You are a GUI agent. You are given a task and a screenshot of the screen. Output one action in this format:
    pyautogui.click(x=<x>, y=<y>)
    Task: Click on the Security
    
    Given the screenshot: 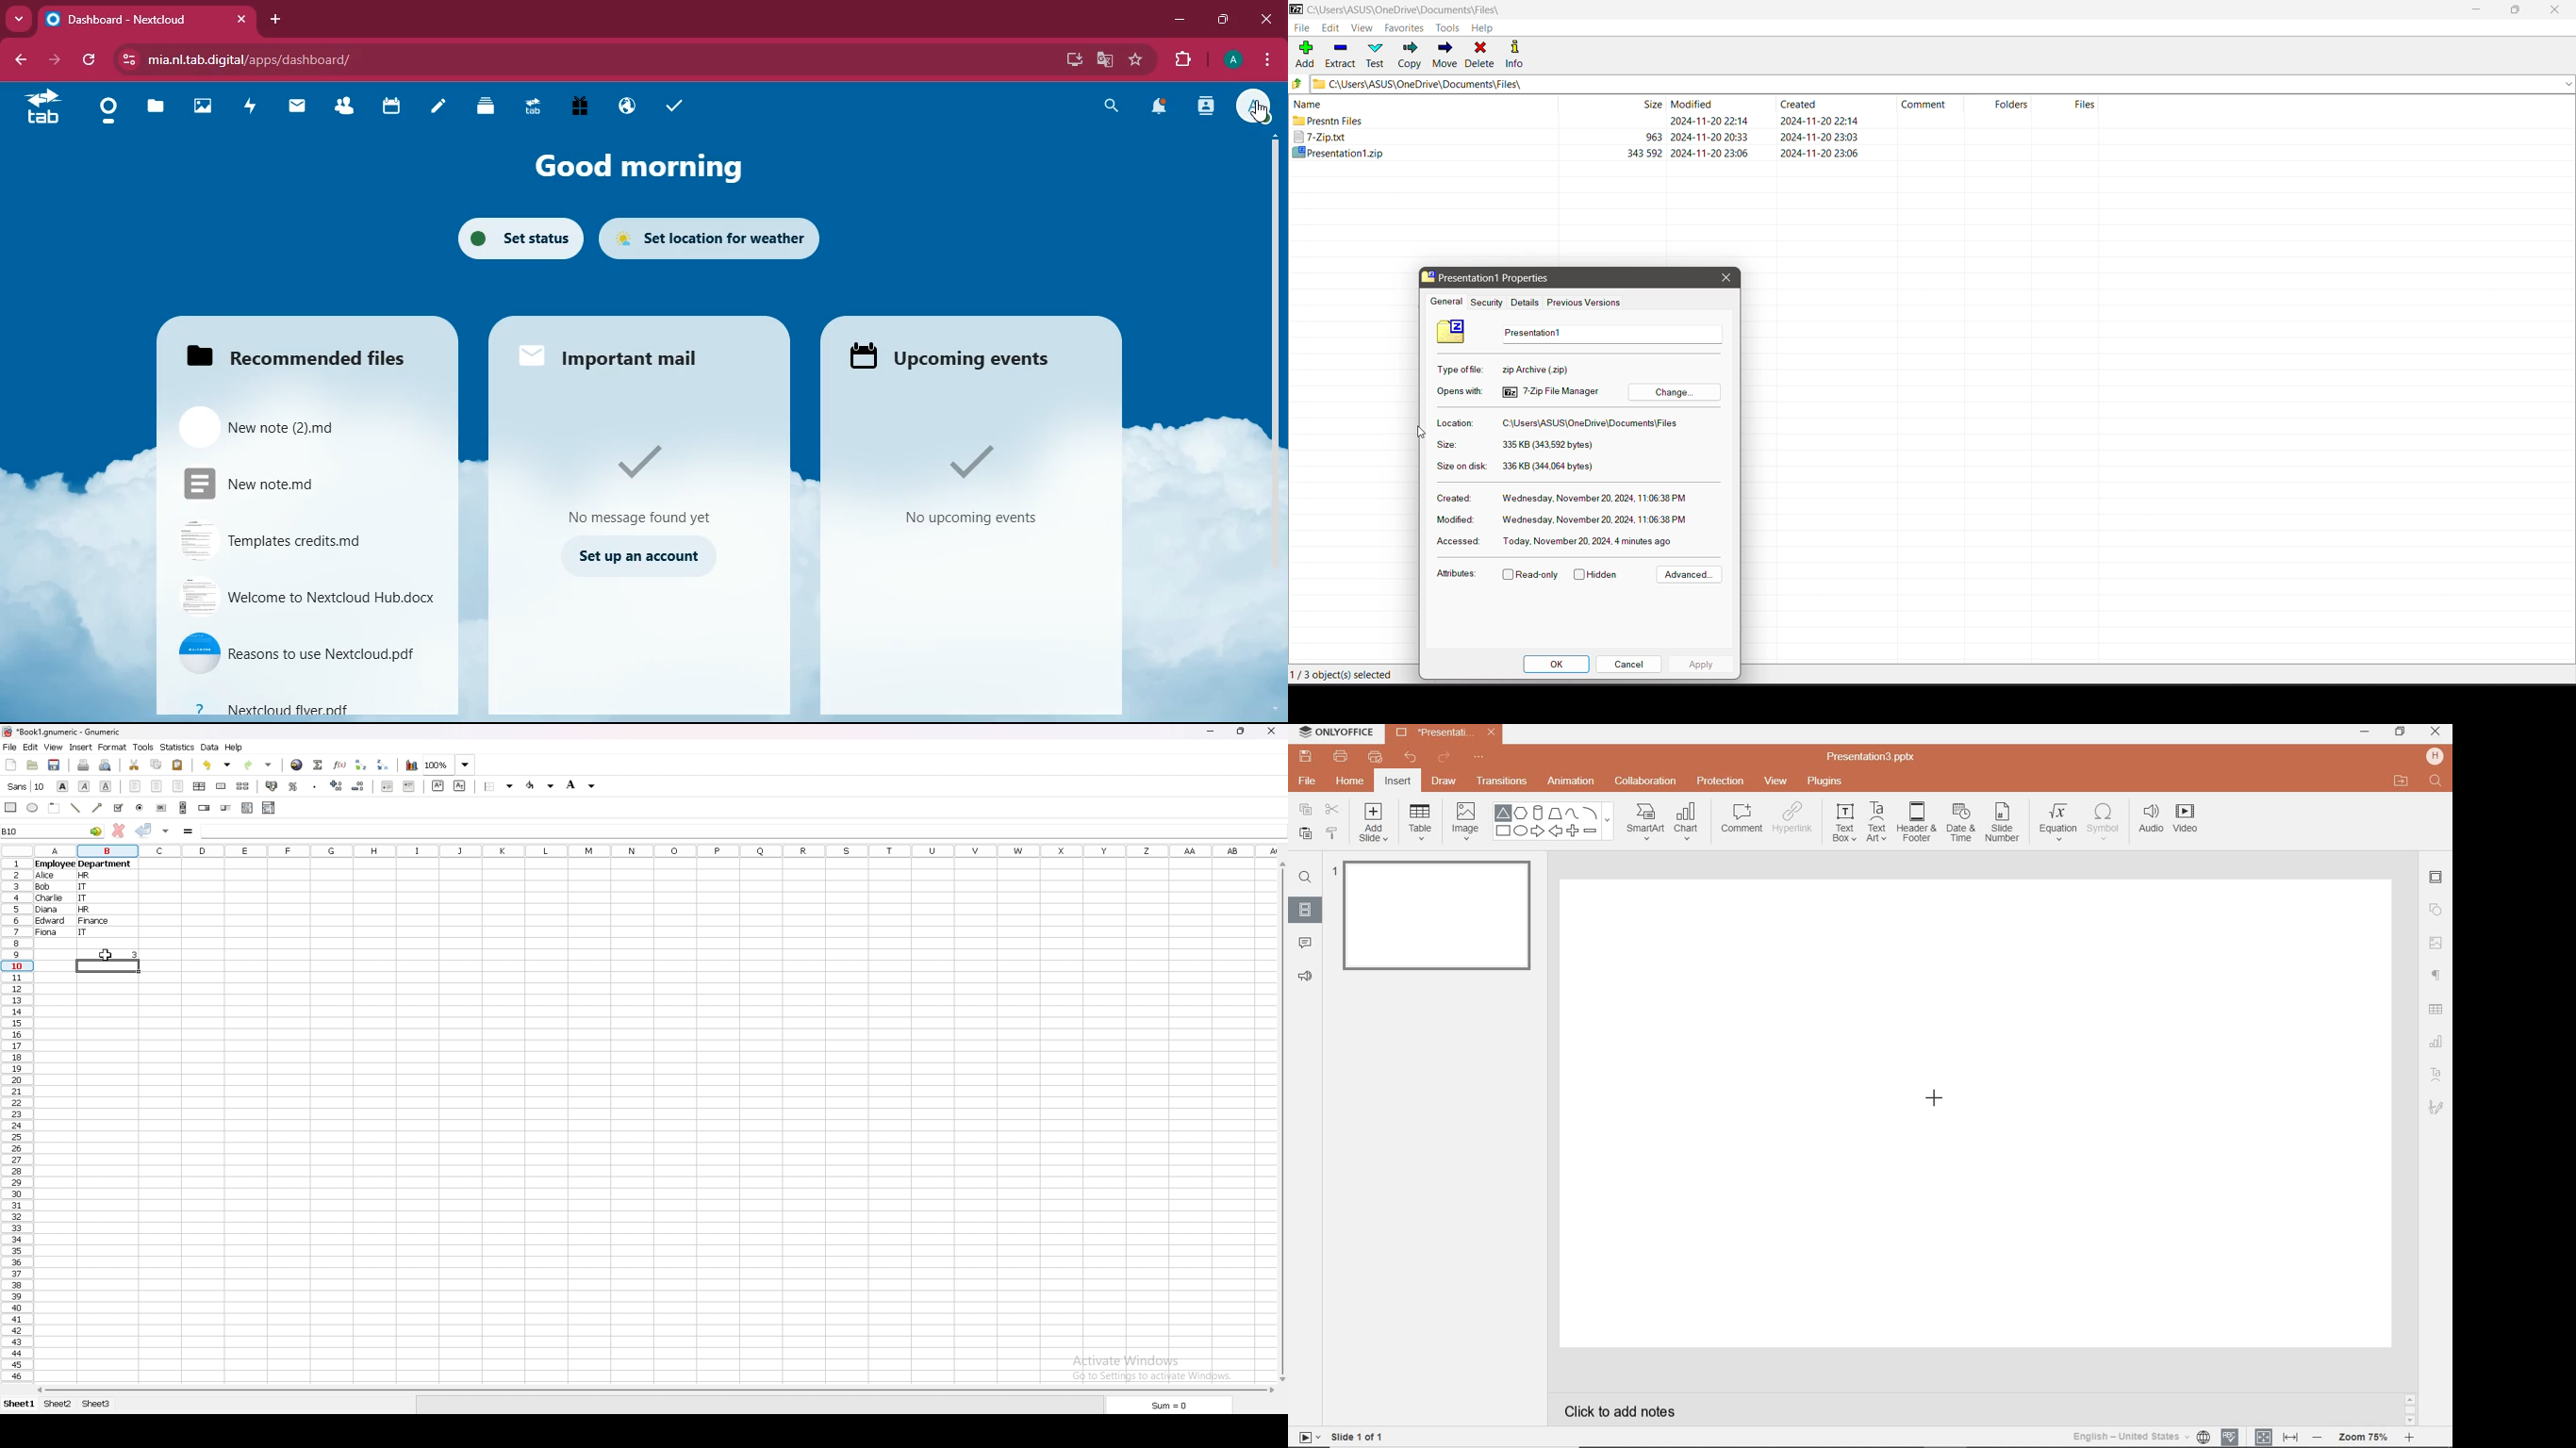 What is the action you would take?
    pyautogui.click(x=1487, y=302)
    